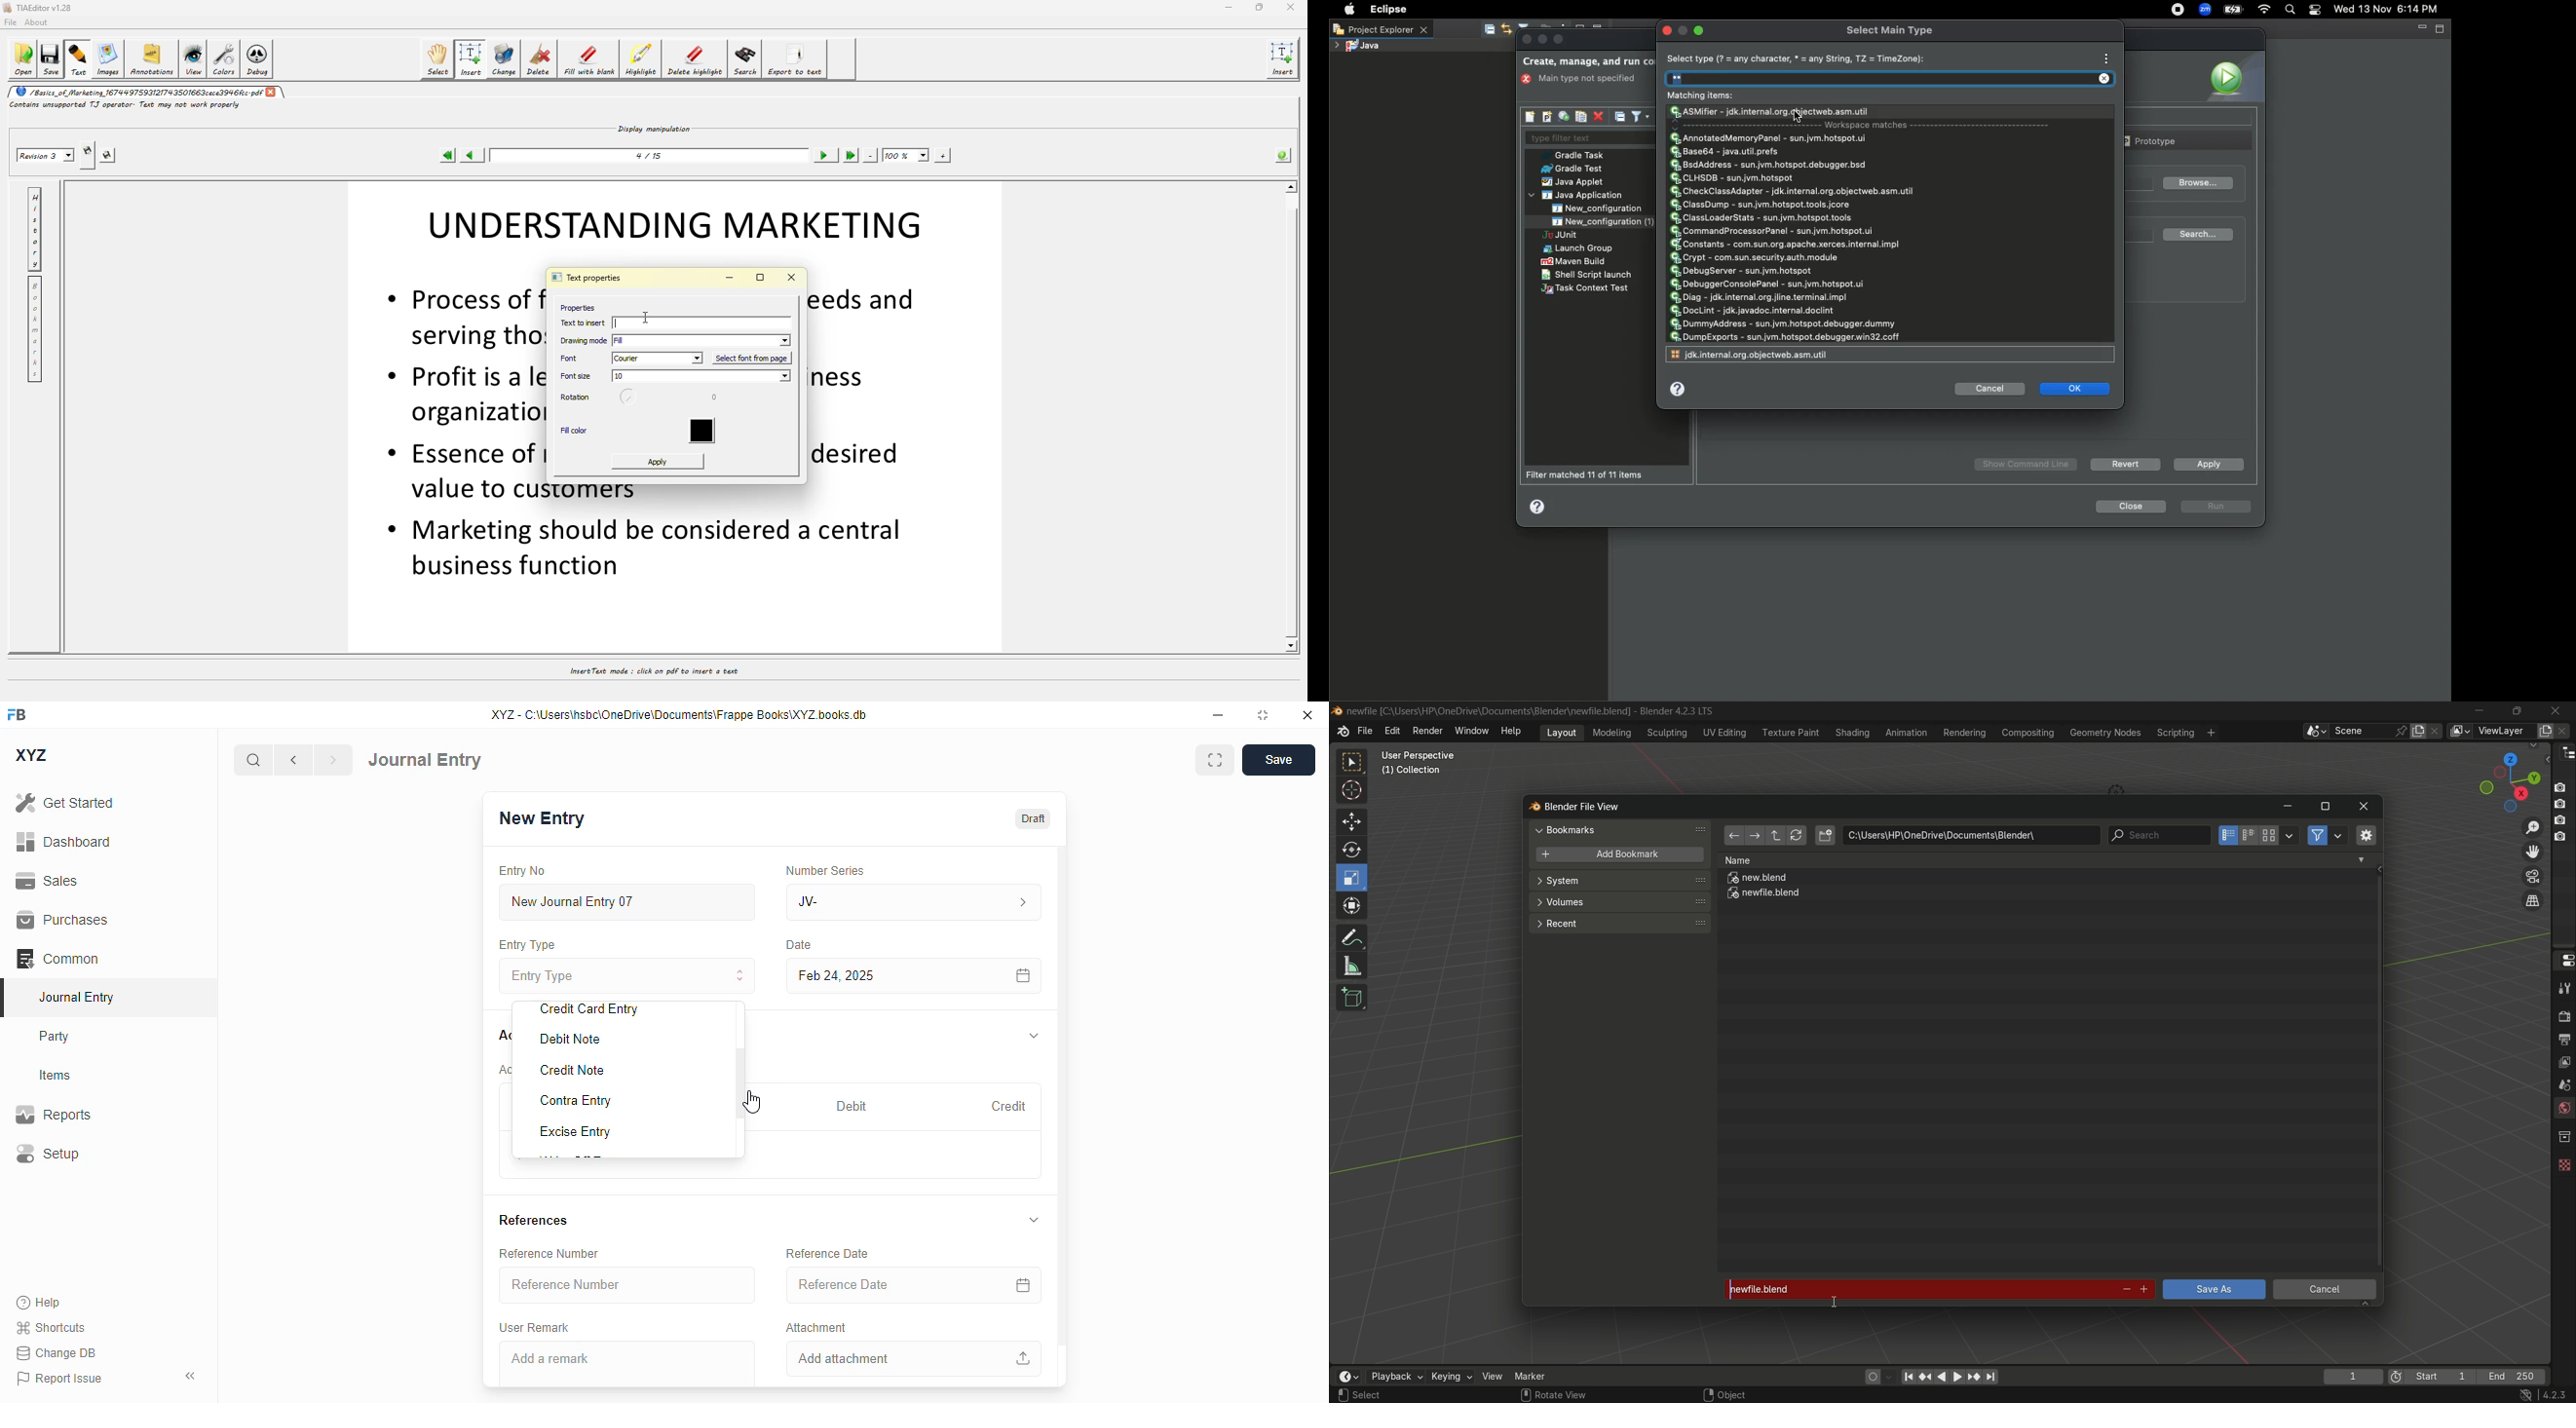  Describe the element at coordinates (543, 817) in the screenshot. I see `new entry` at that location.